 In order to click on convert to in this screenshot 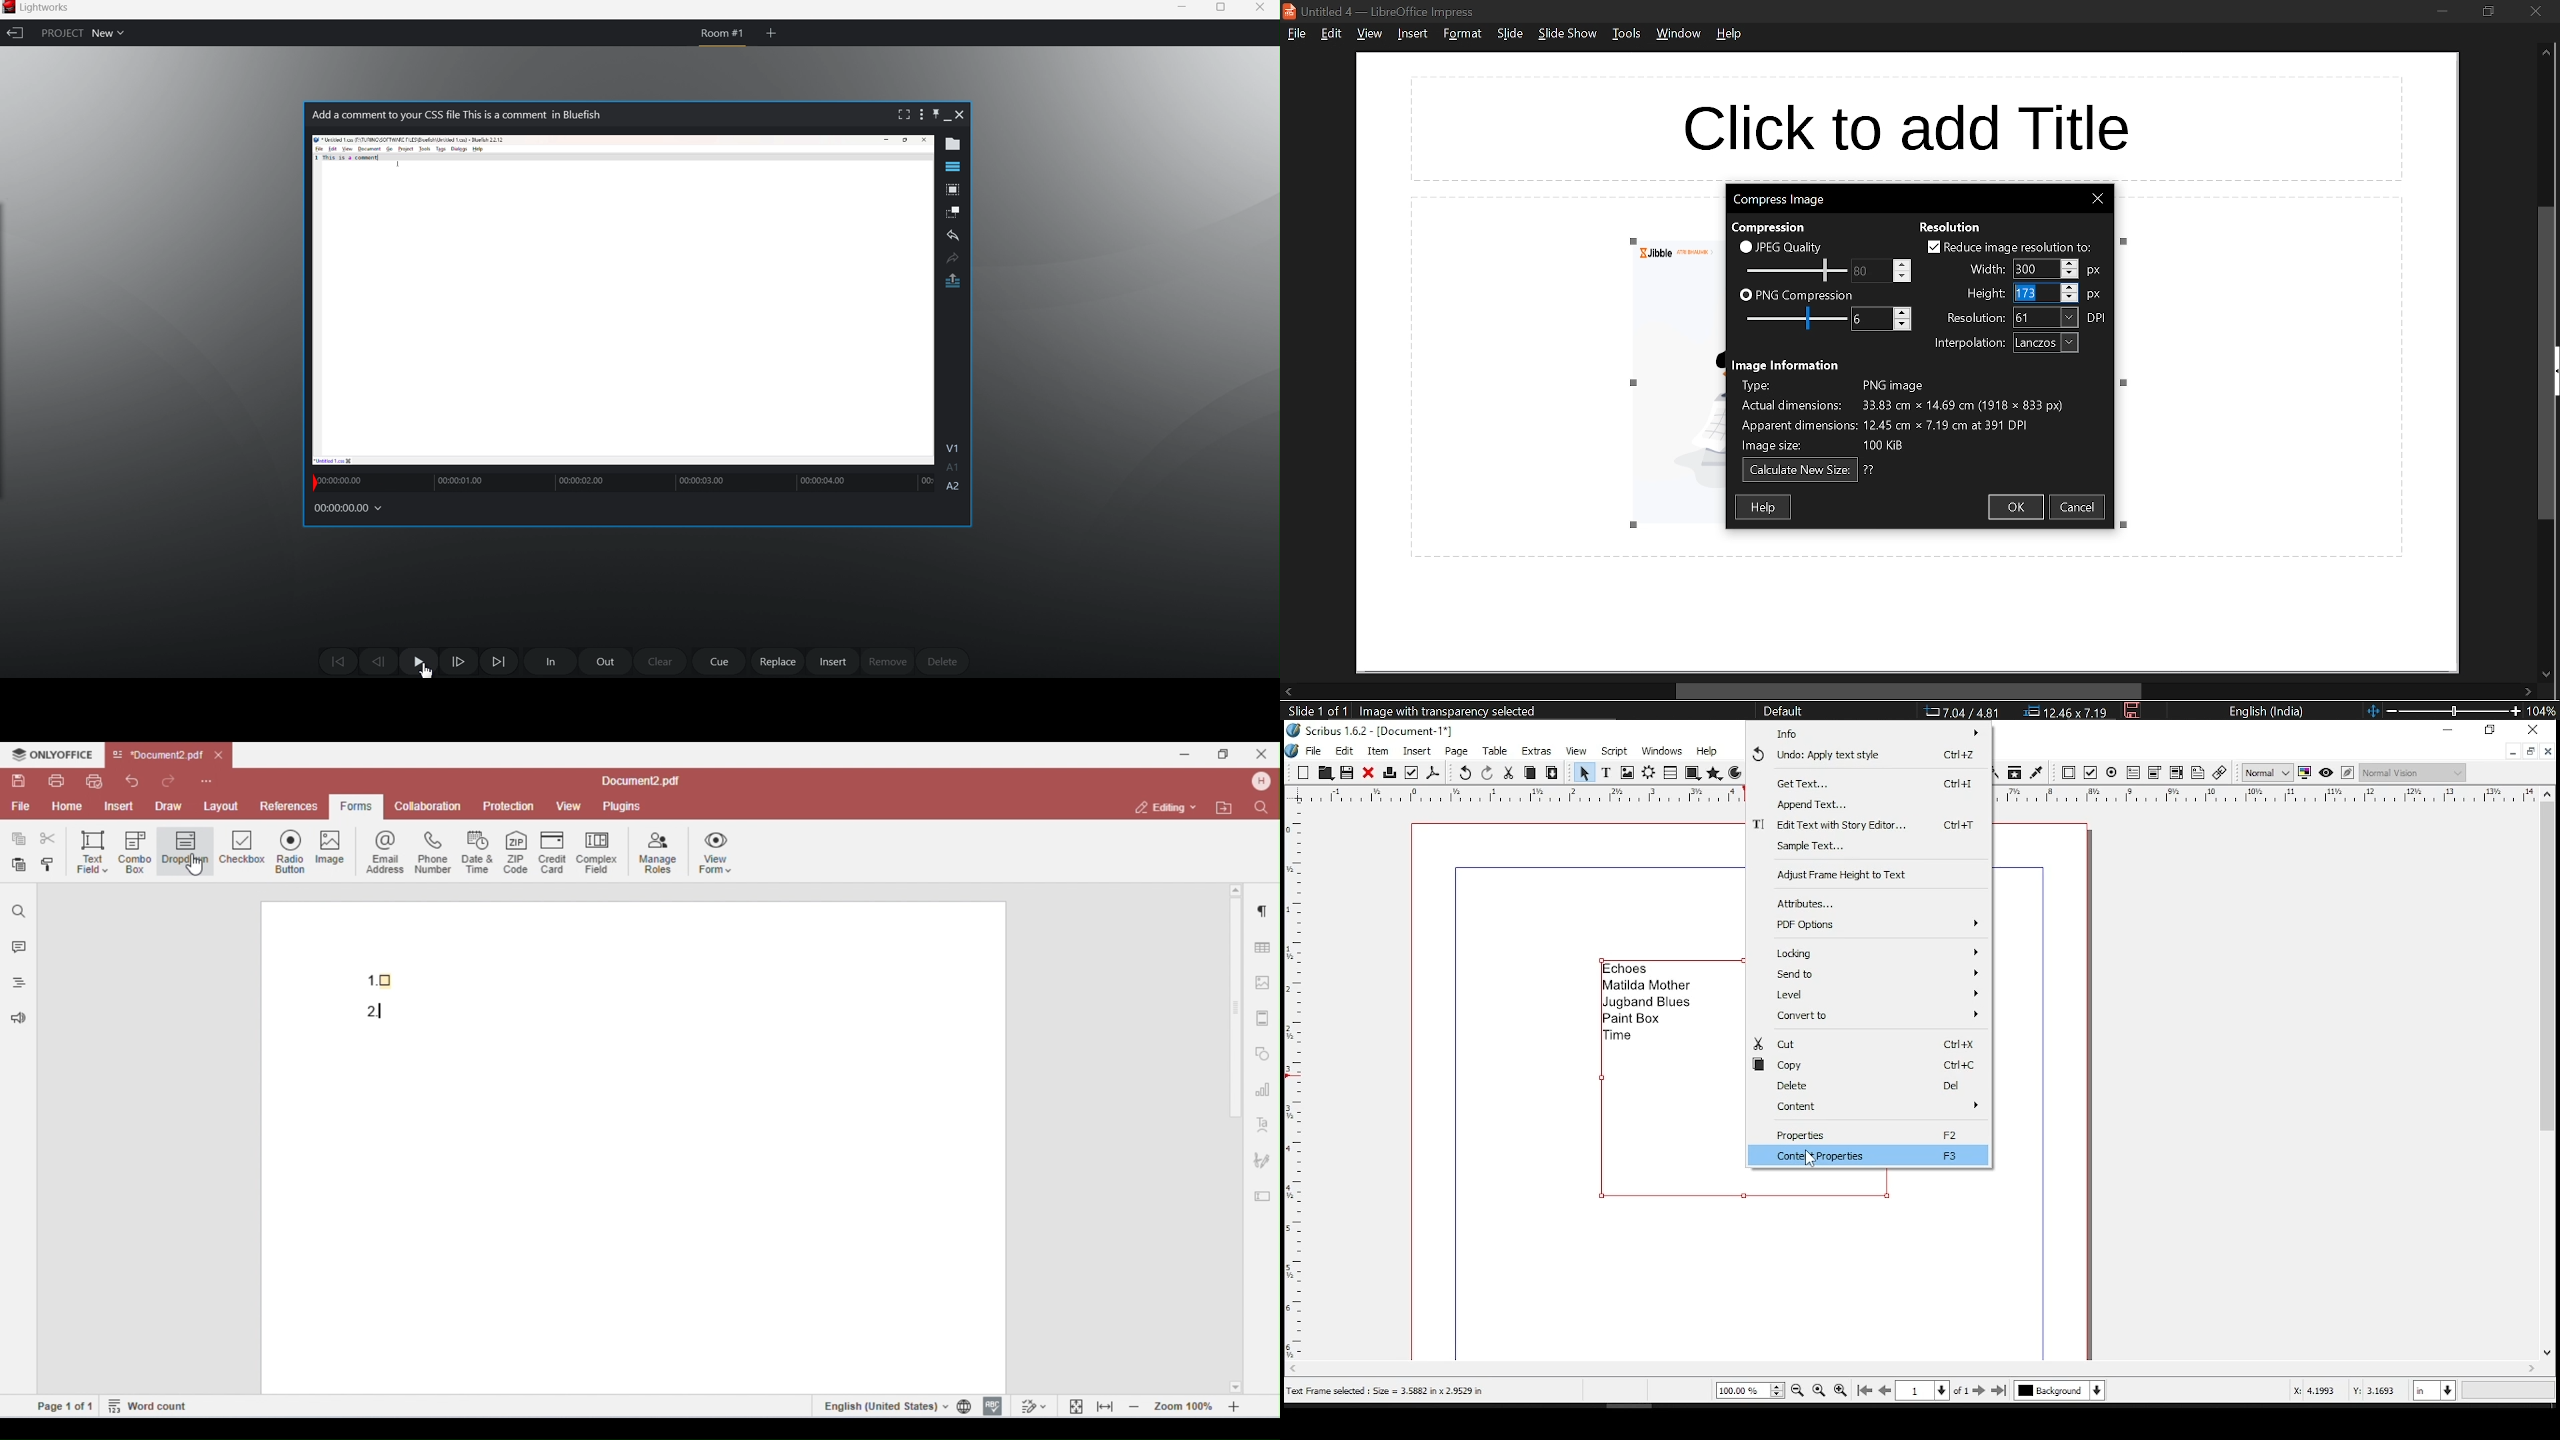, I will do `click(1869, 1016)`.